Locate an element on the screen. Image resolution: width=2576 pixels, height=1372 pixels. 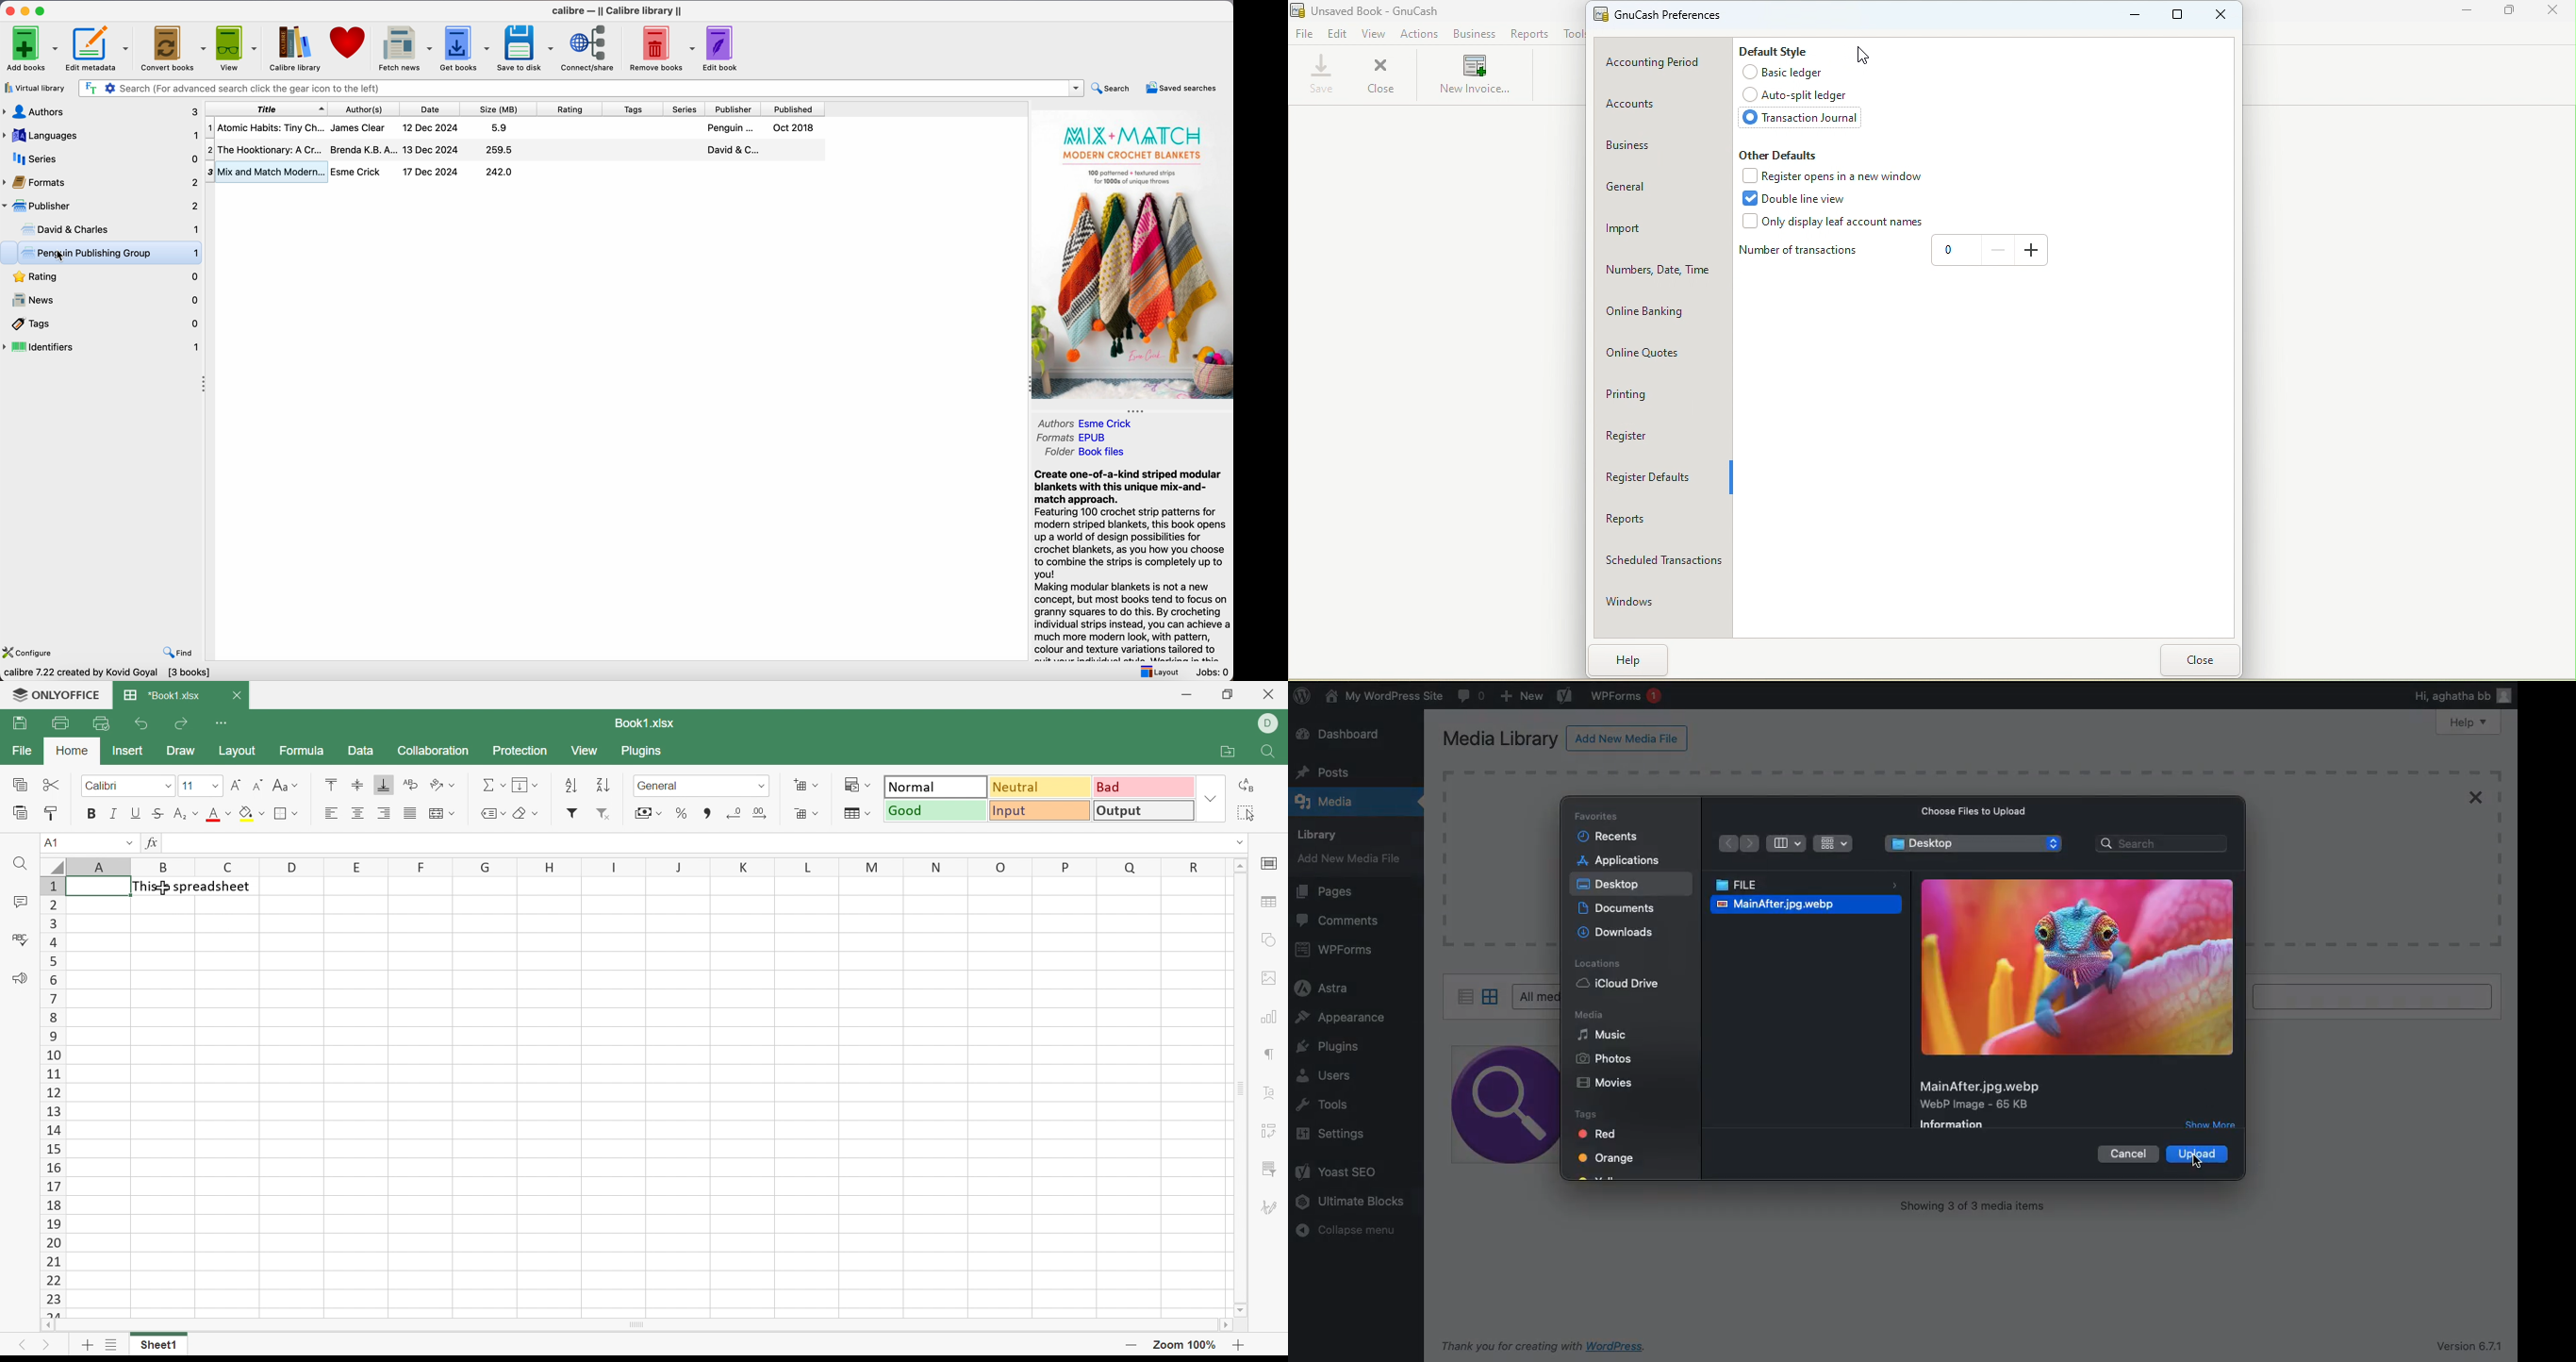
Only display leaf accounts is located at coordinates (1830, 223).